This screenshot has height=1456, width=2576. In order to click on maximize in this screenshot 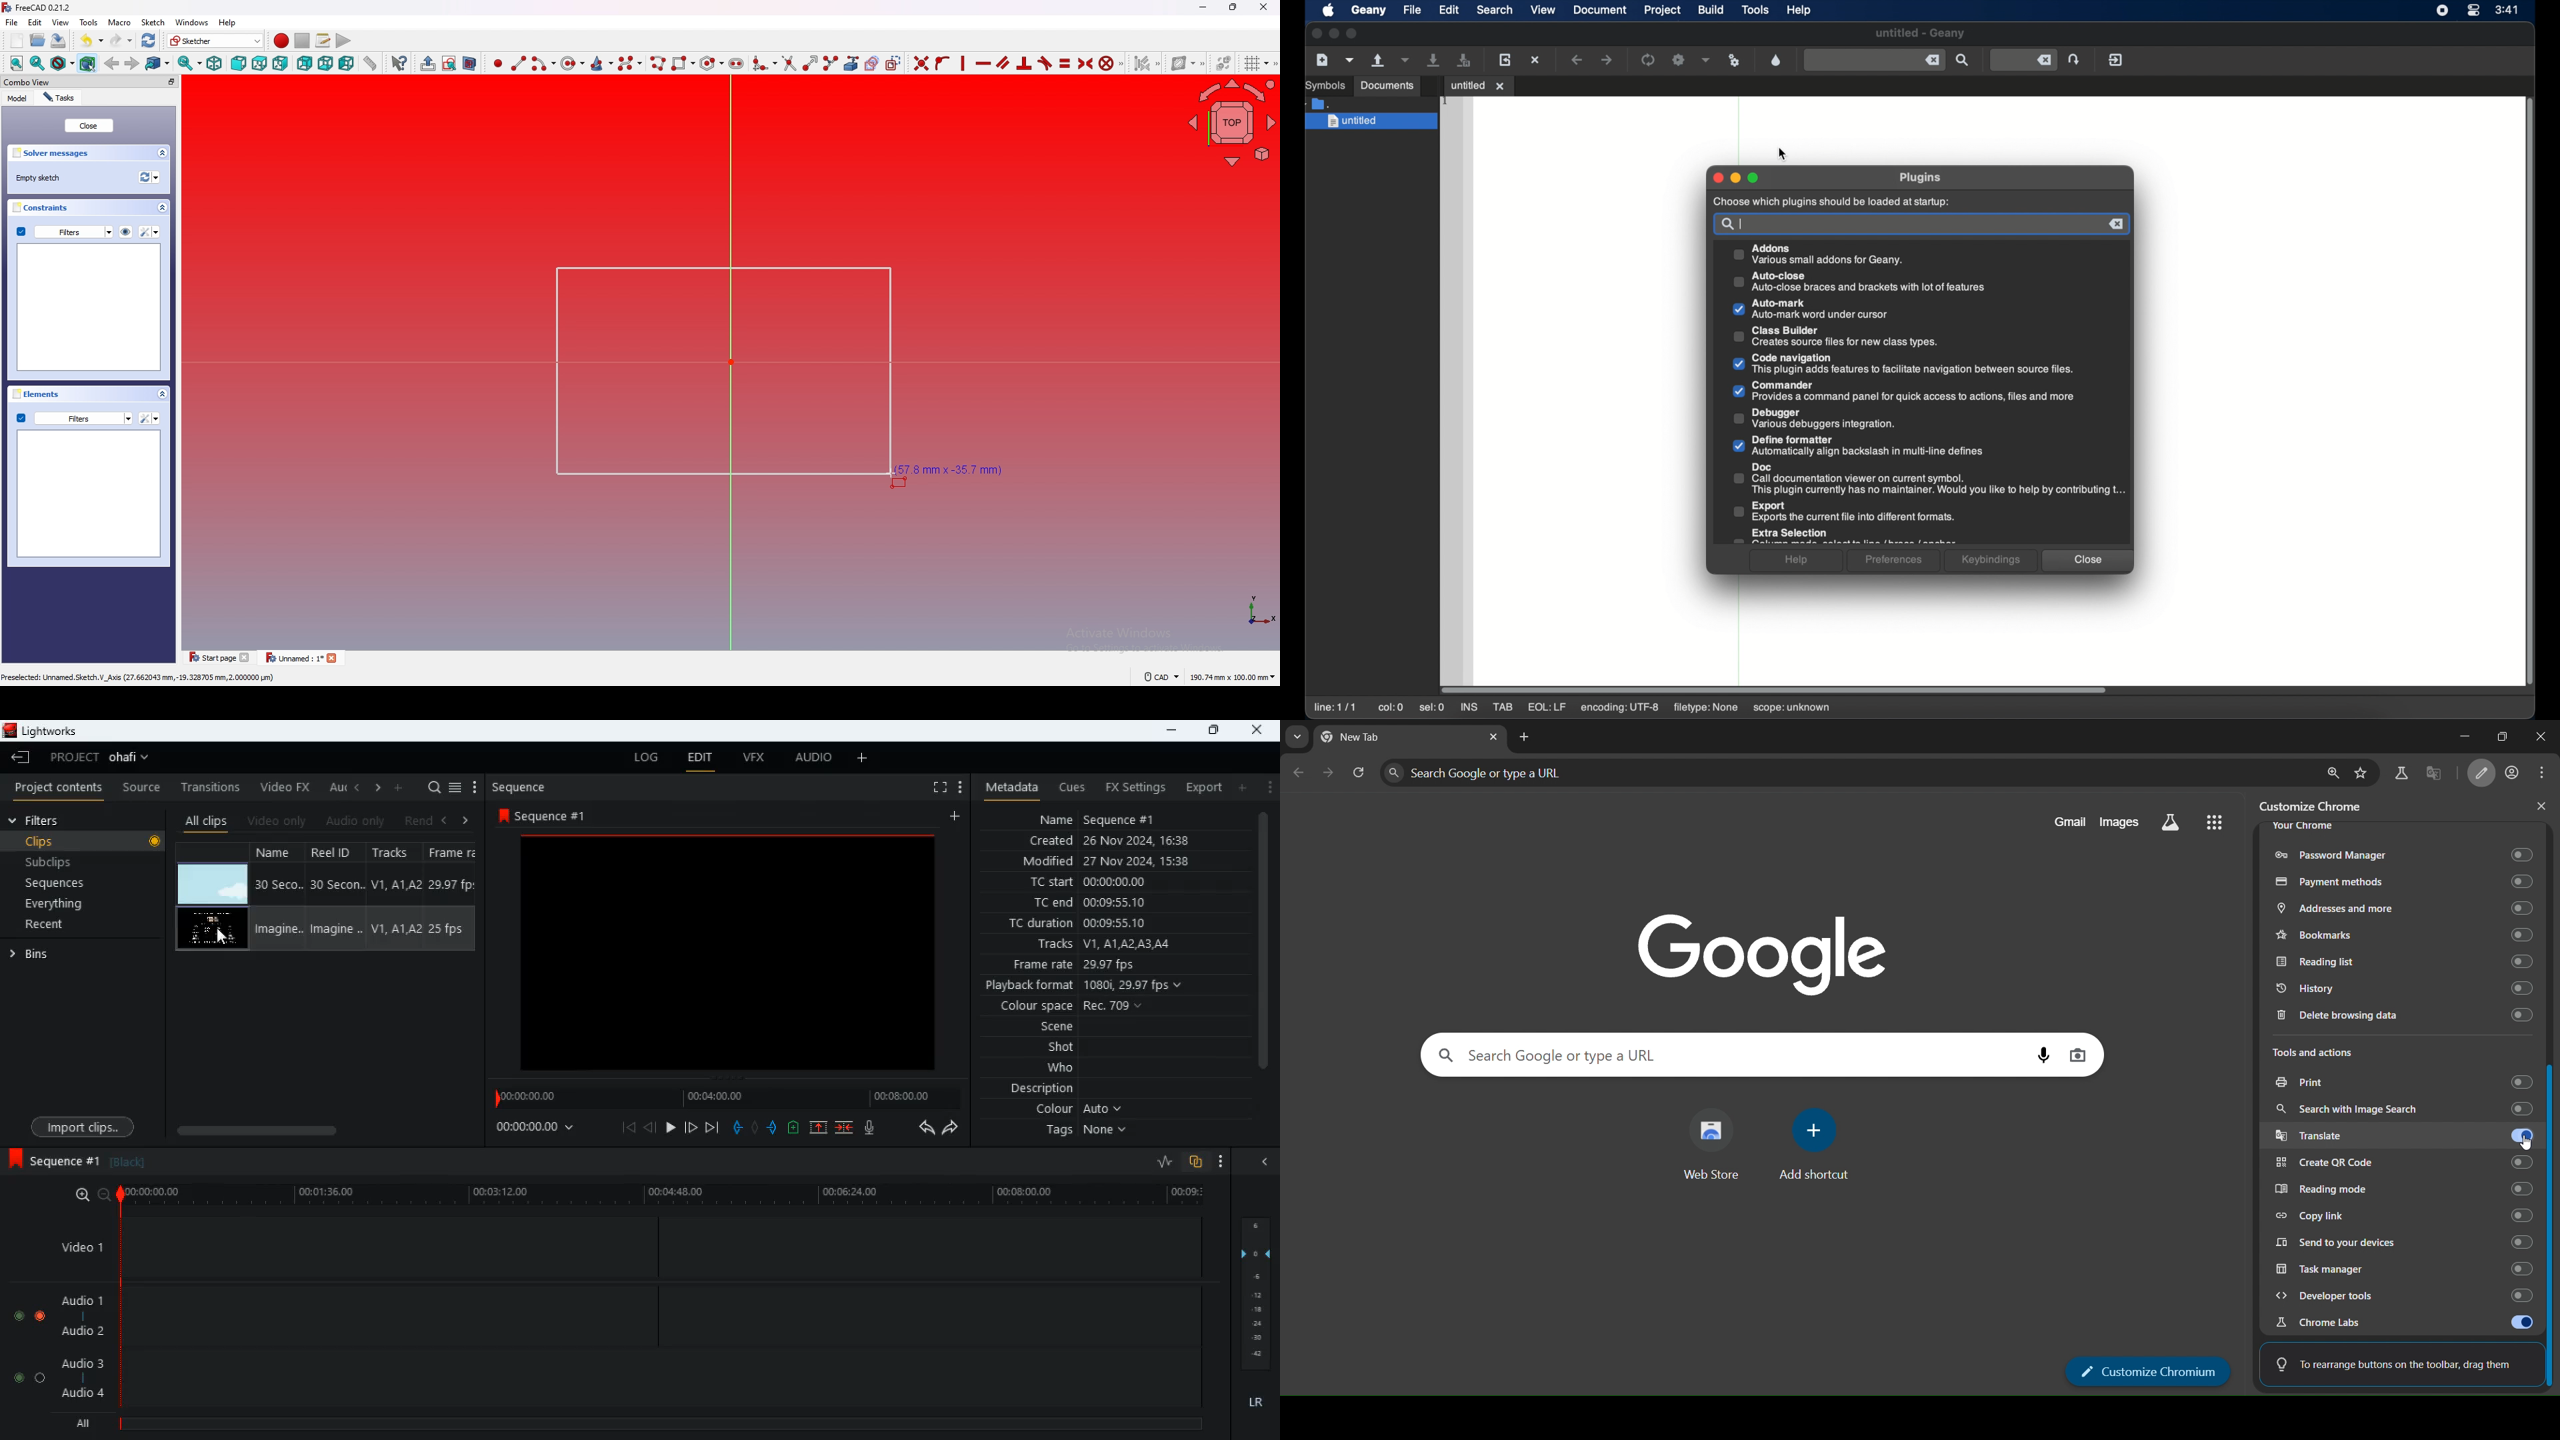, I will do `click(1210, 732)`.